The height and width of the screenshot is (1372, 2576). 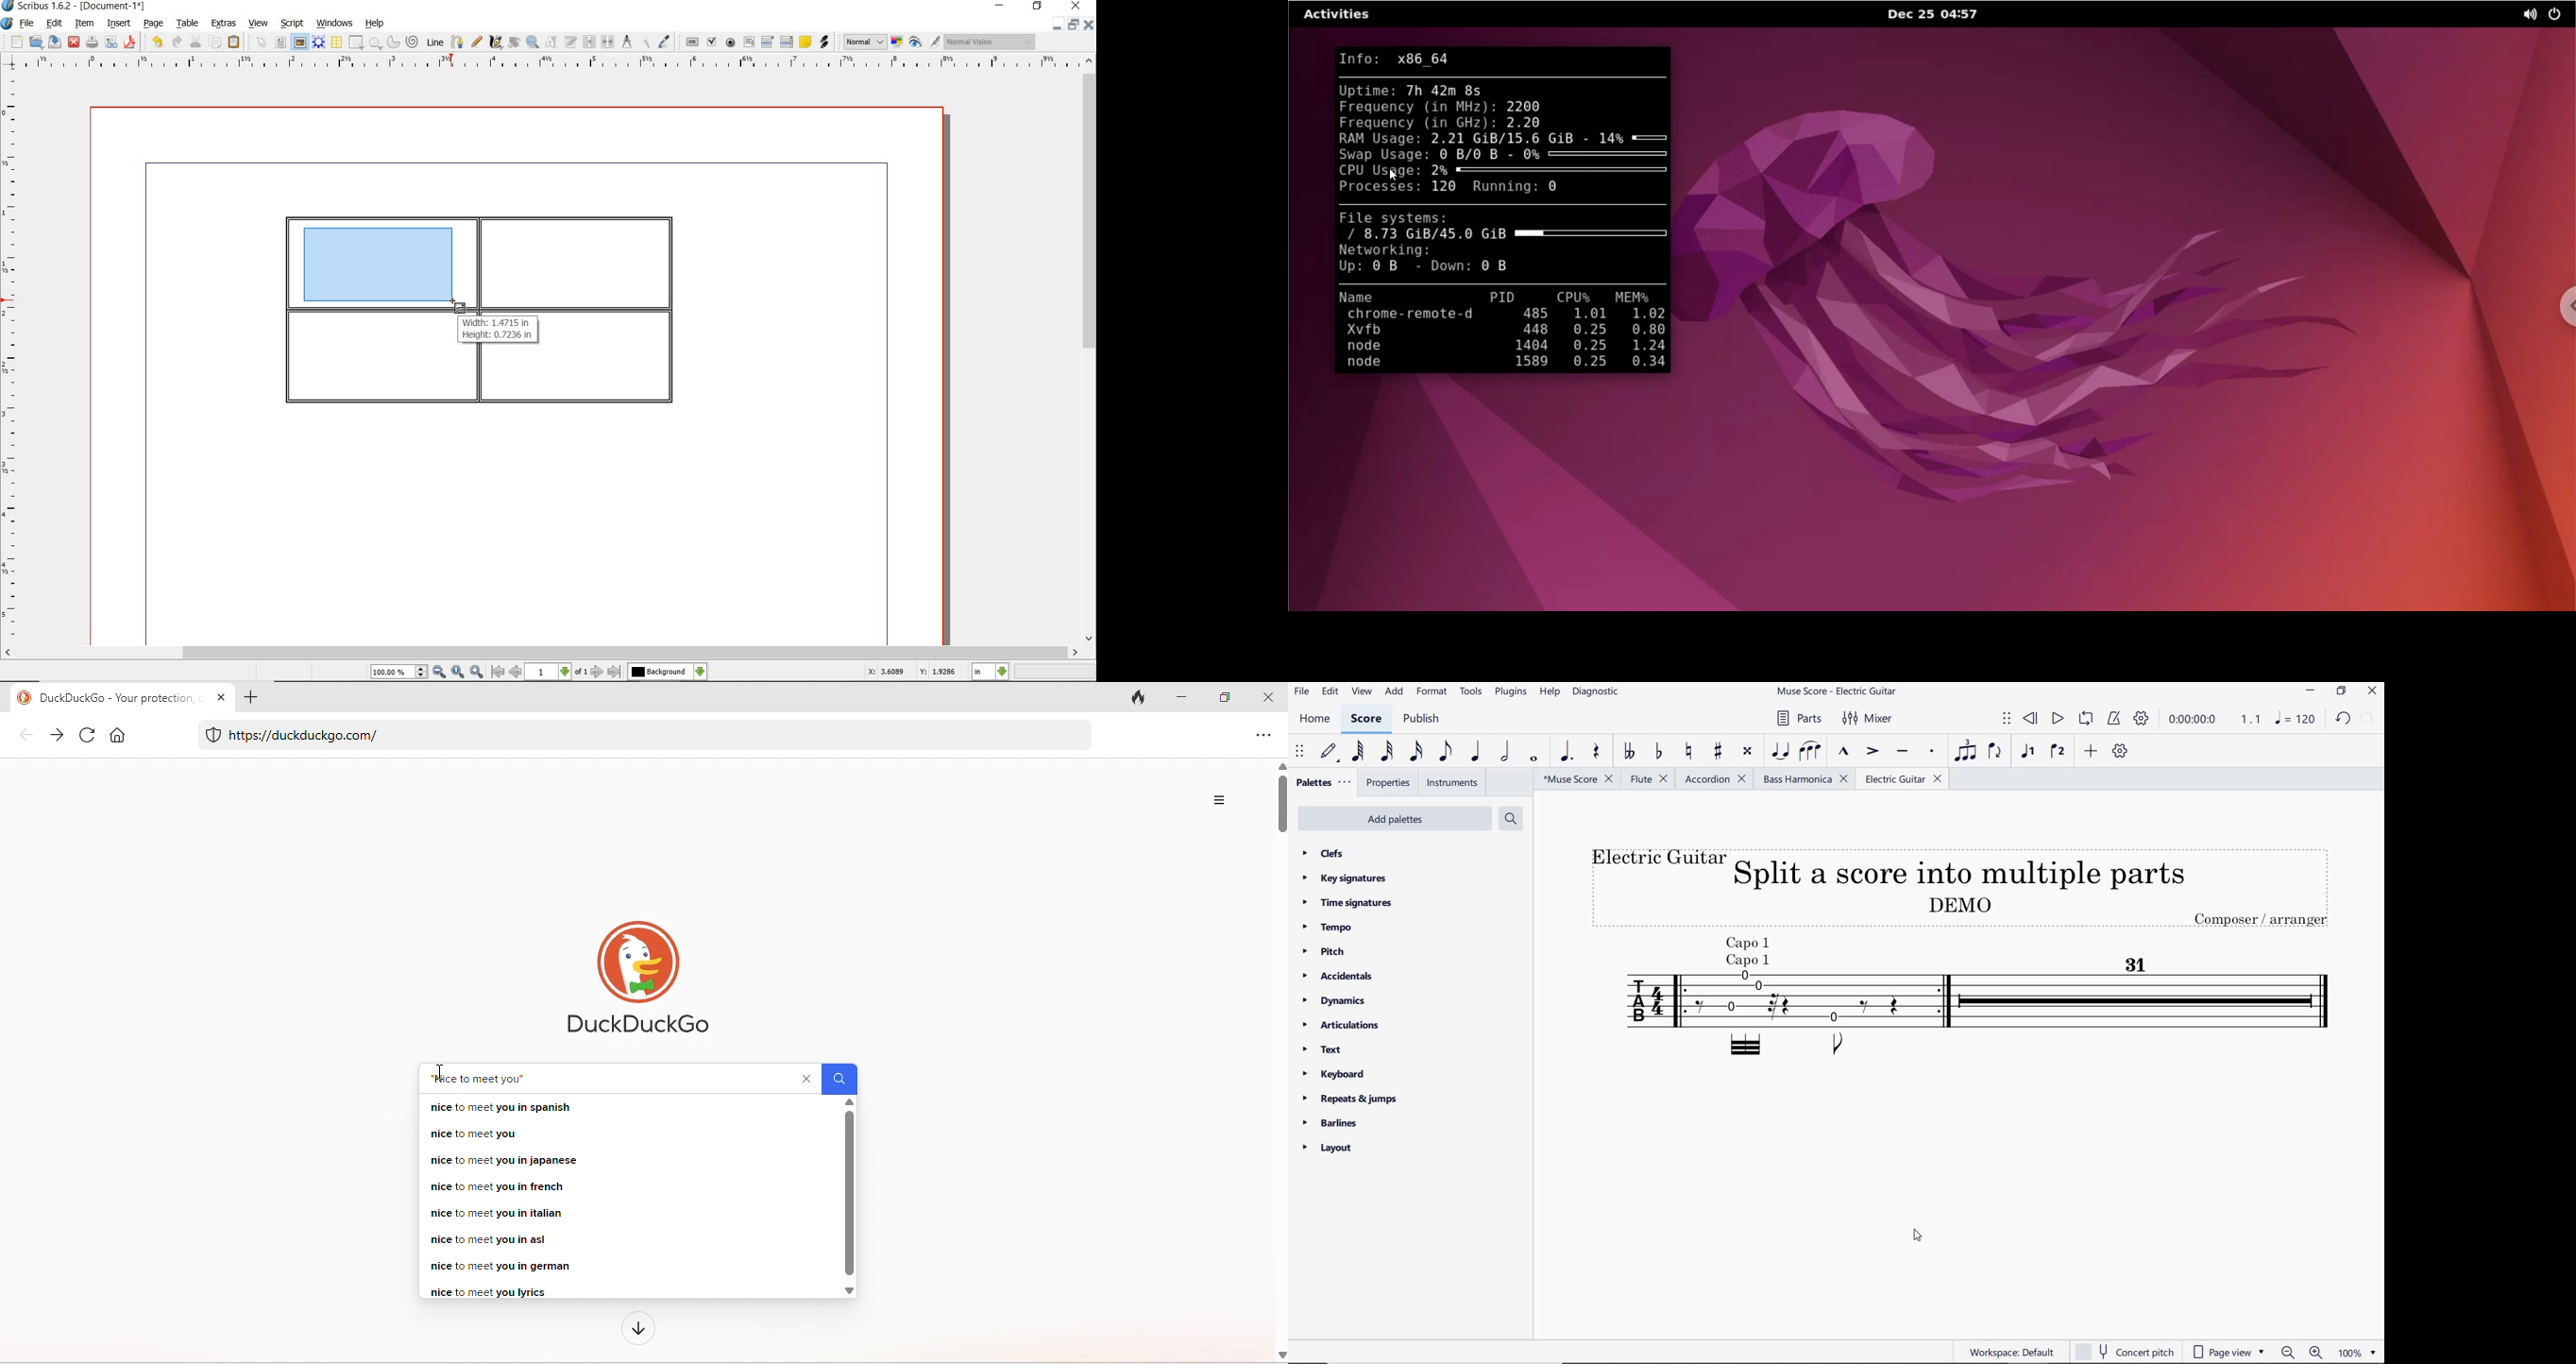 What do you see at coordinates (375, 24) in the screenshot?
I see `help` at bounding box center [375, 24].